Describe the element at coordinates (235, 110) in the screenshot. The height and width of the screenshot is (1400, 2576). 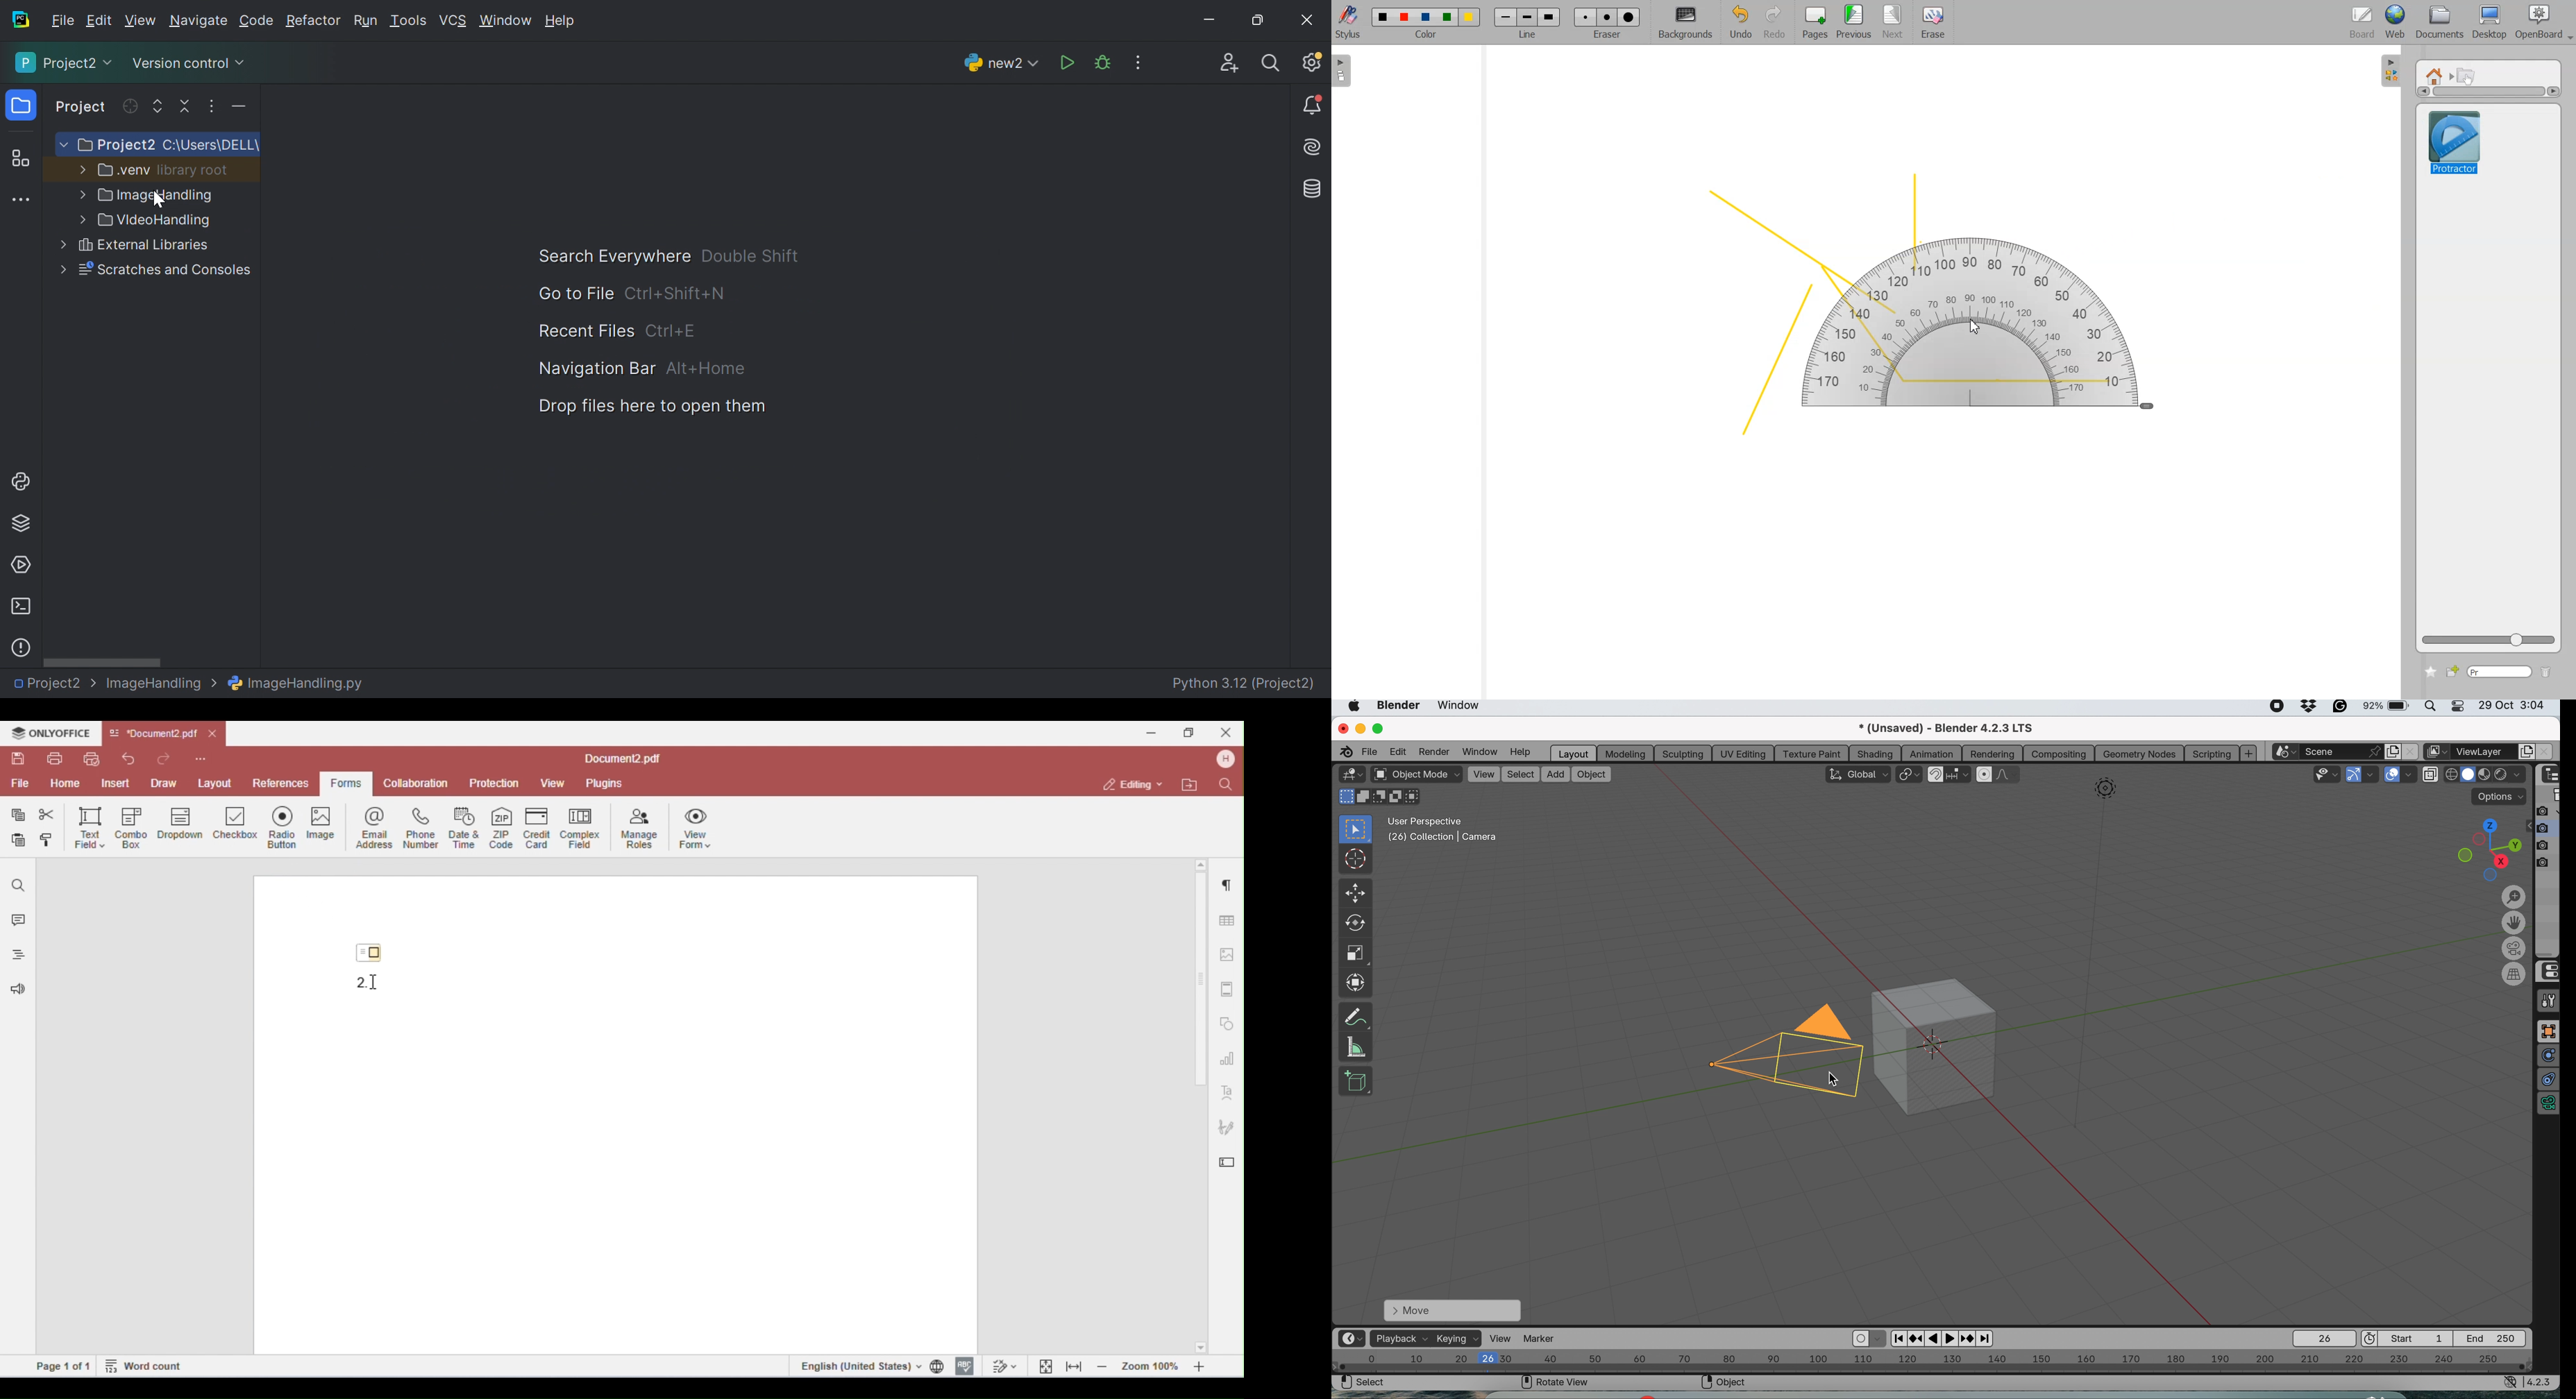
I see `More actions` at that location.